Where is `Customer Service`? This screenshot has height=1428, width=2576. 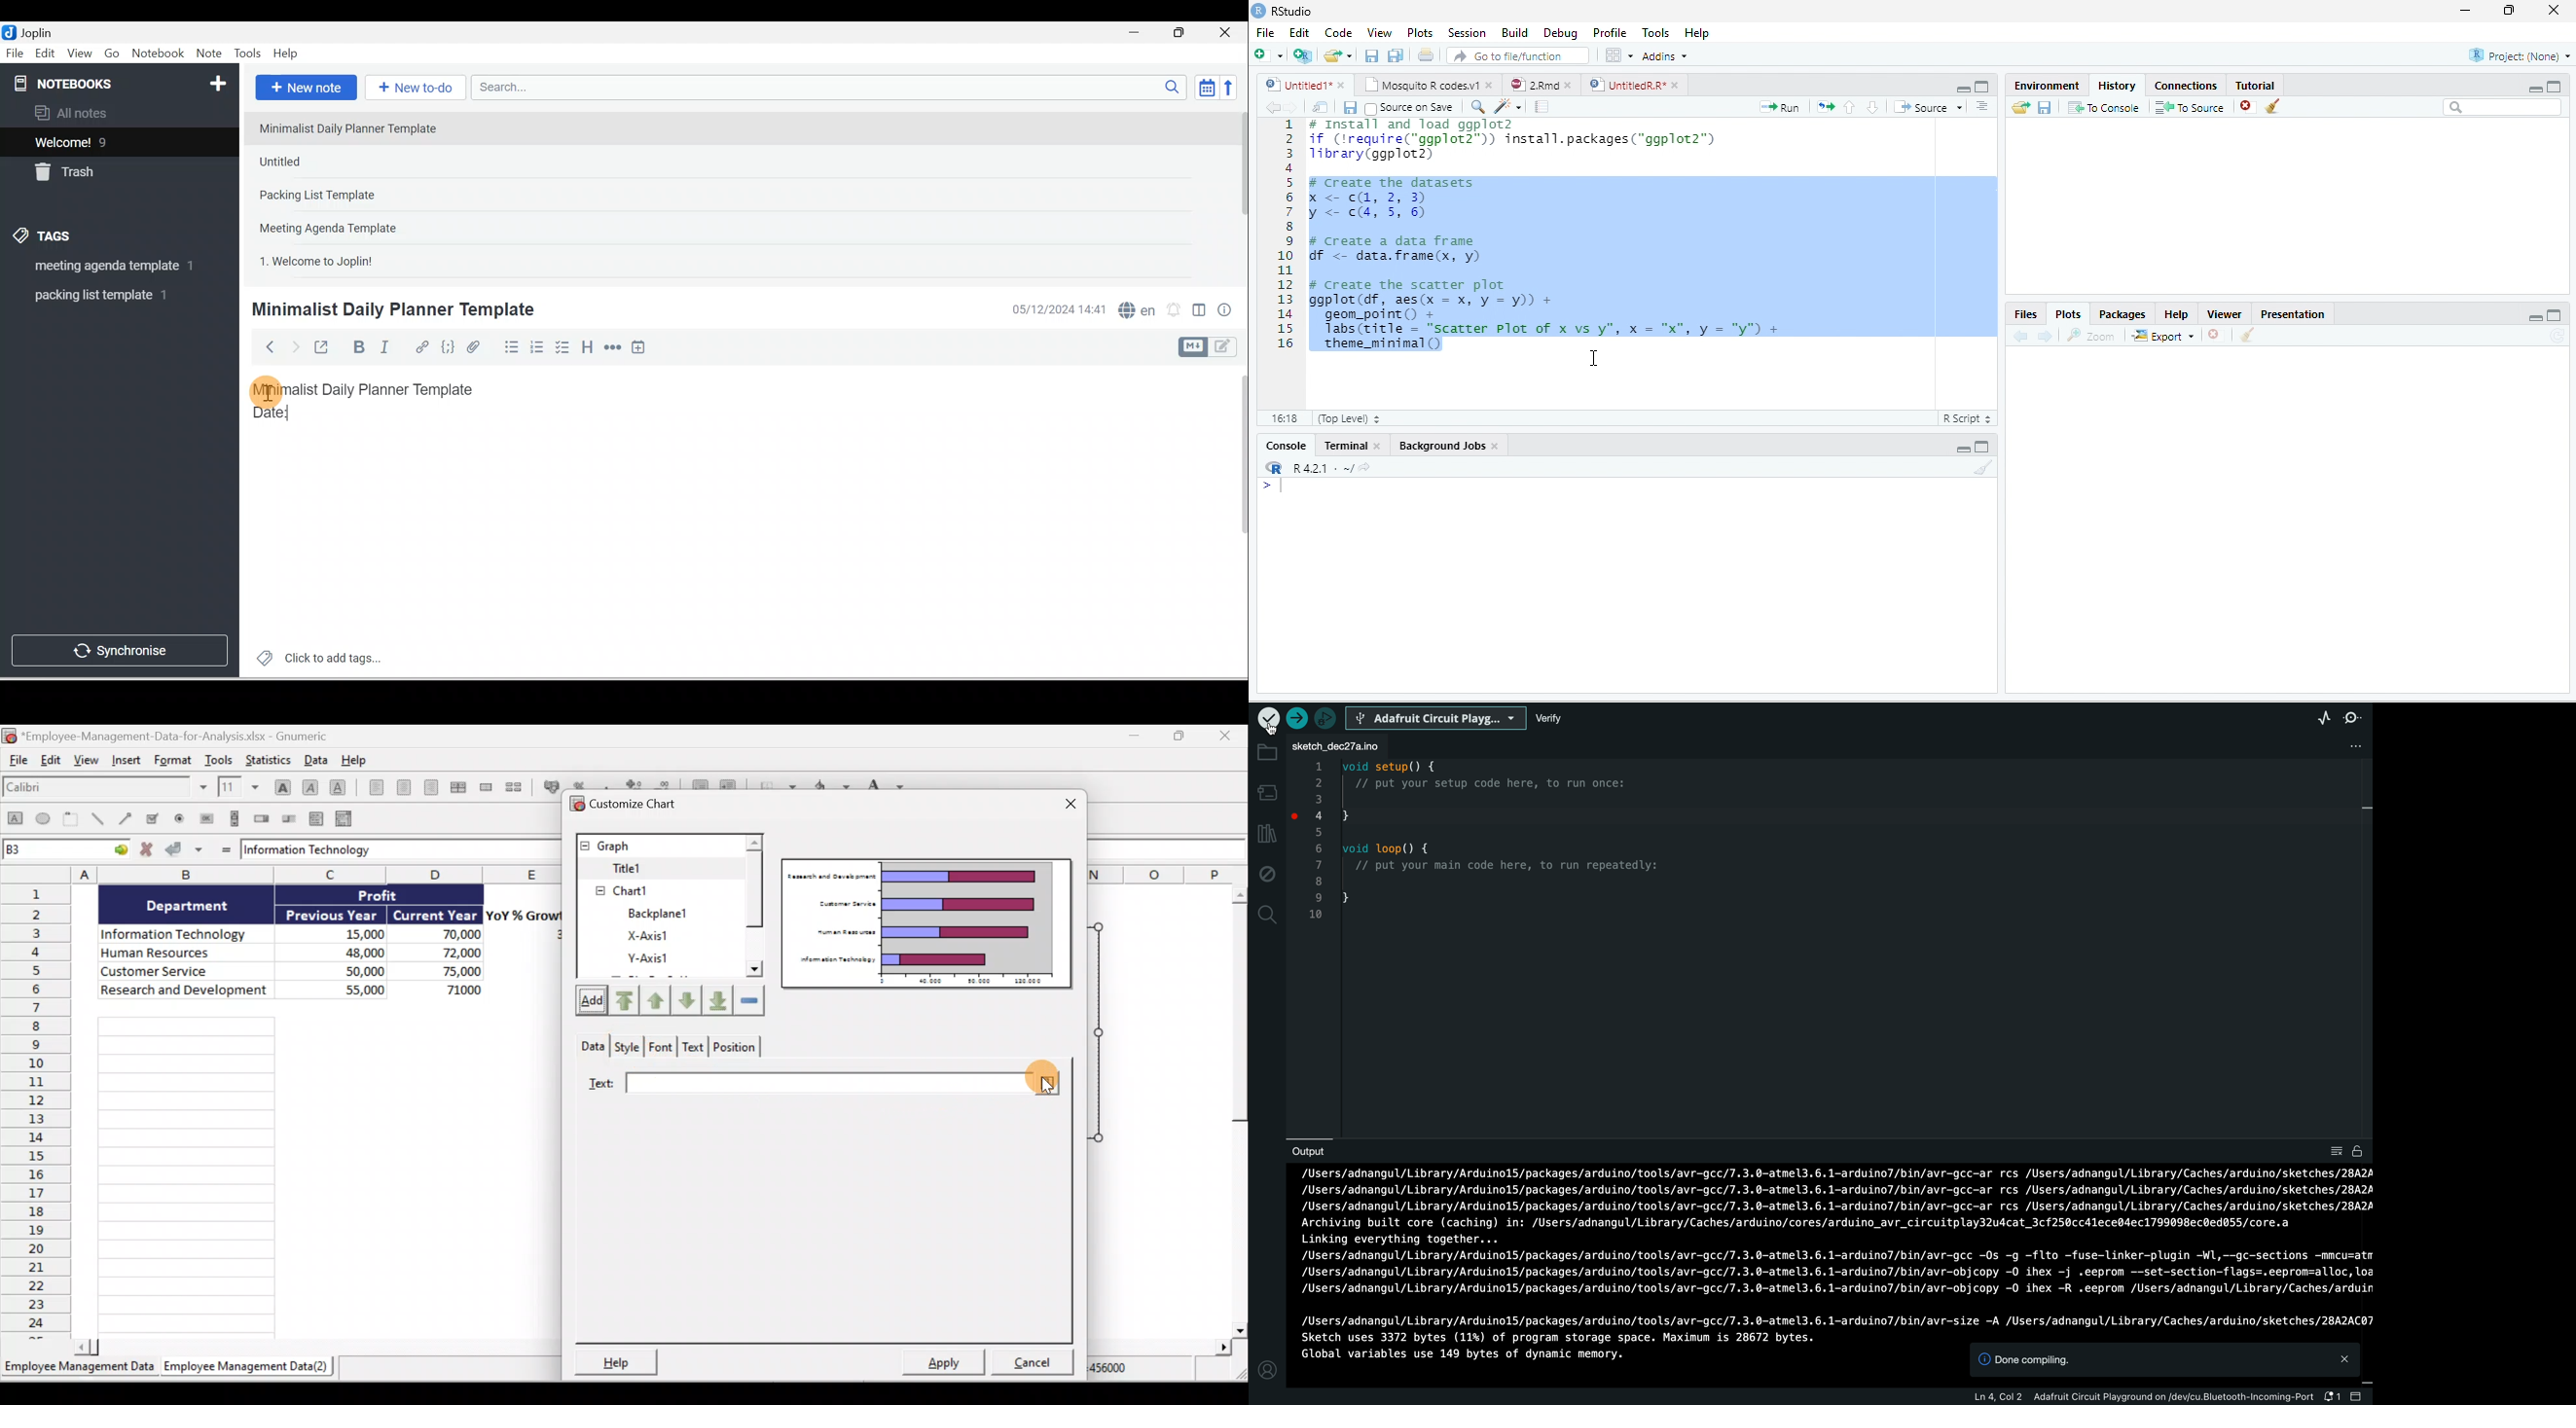
Customer Service is located at coordinates (189, 972).